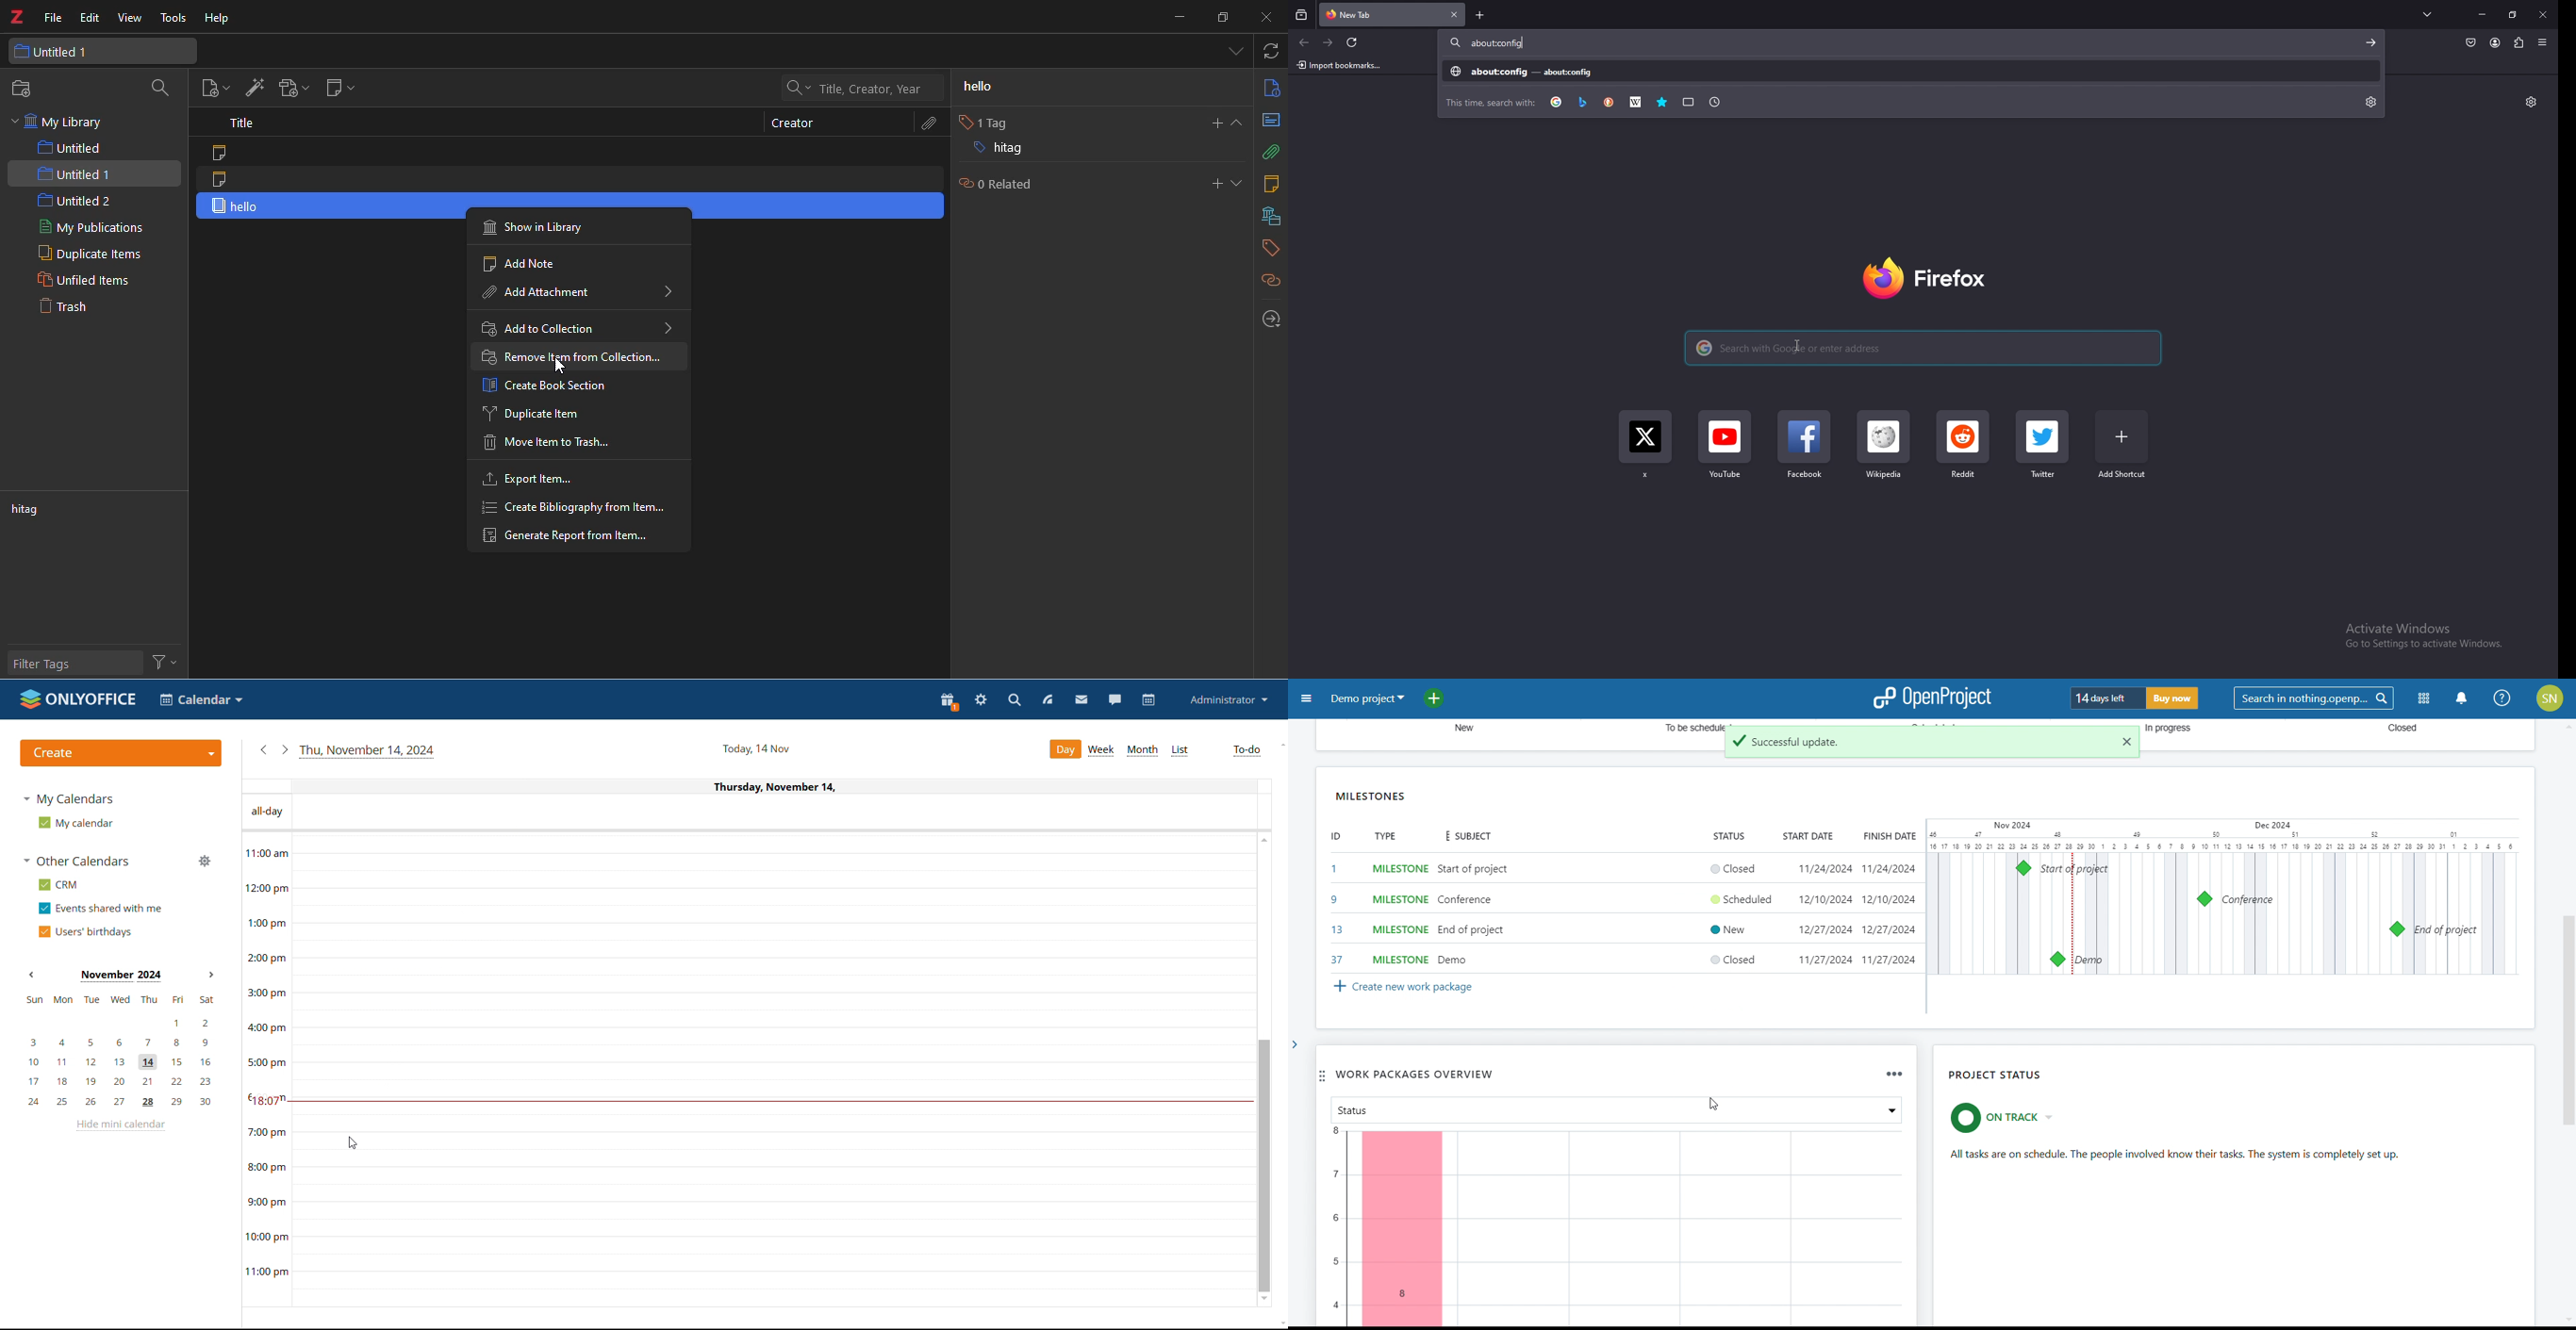 The image size is (2576, 1344). I want to click on search bar, so click(1921, 346).